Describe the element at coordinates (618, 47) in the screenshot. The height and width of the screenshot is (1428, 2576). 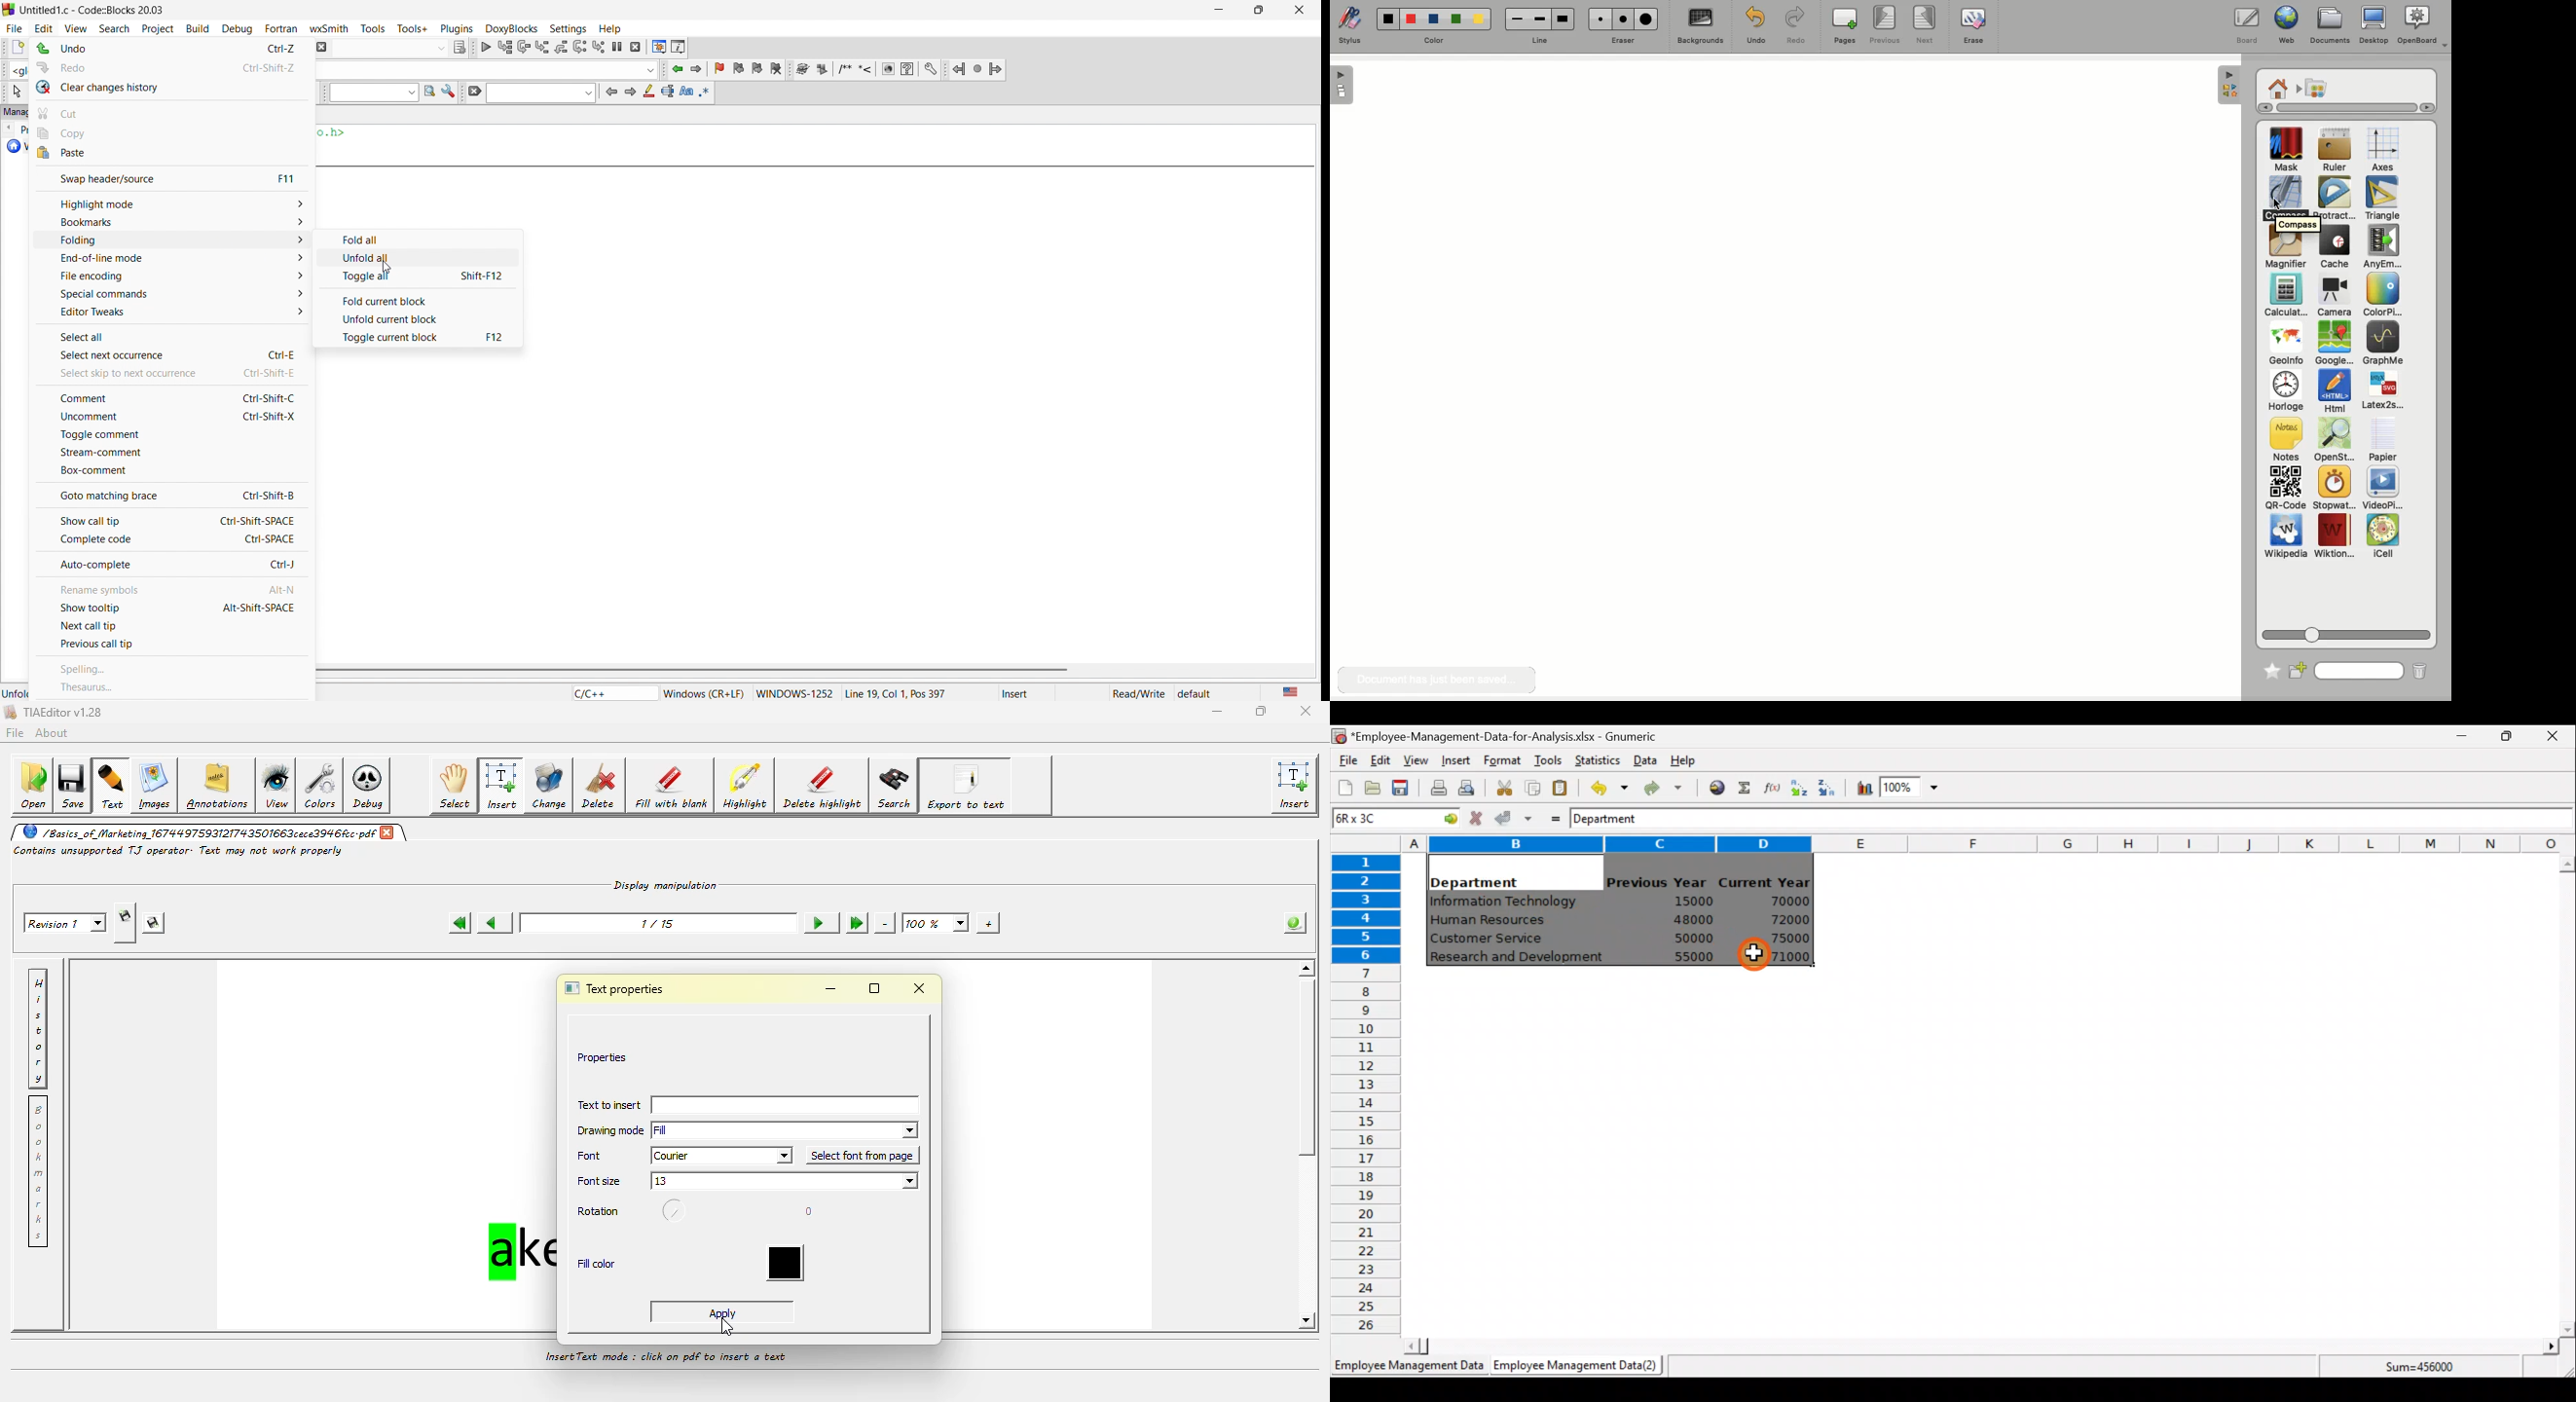
I see `break debugging` at that location.